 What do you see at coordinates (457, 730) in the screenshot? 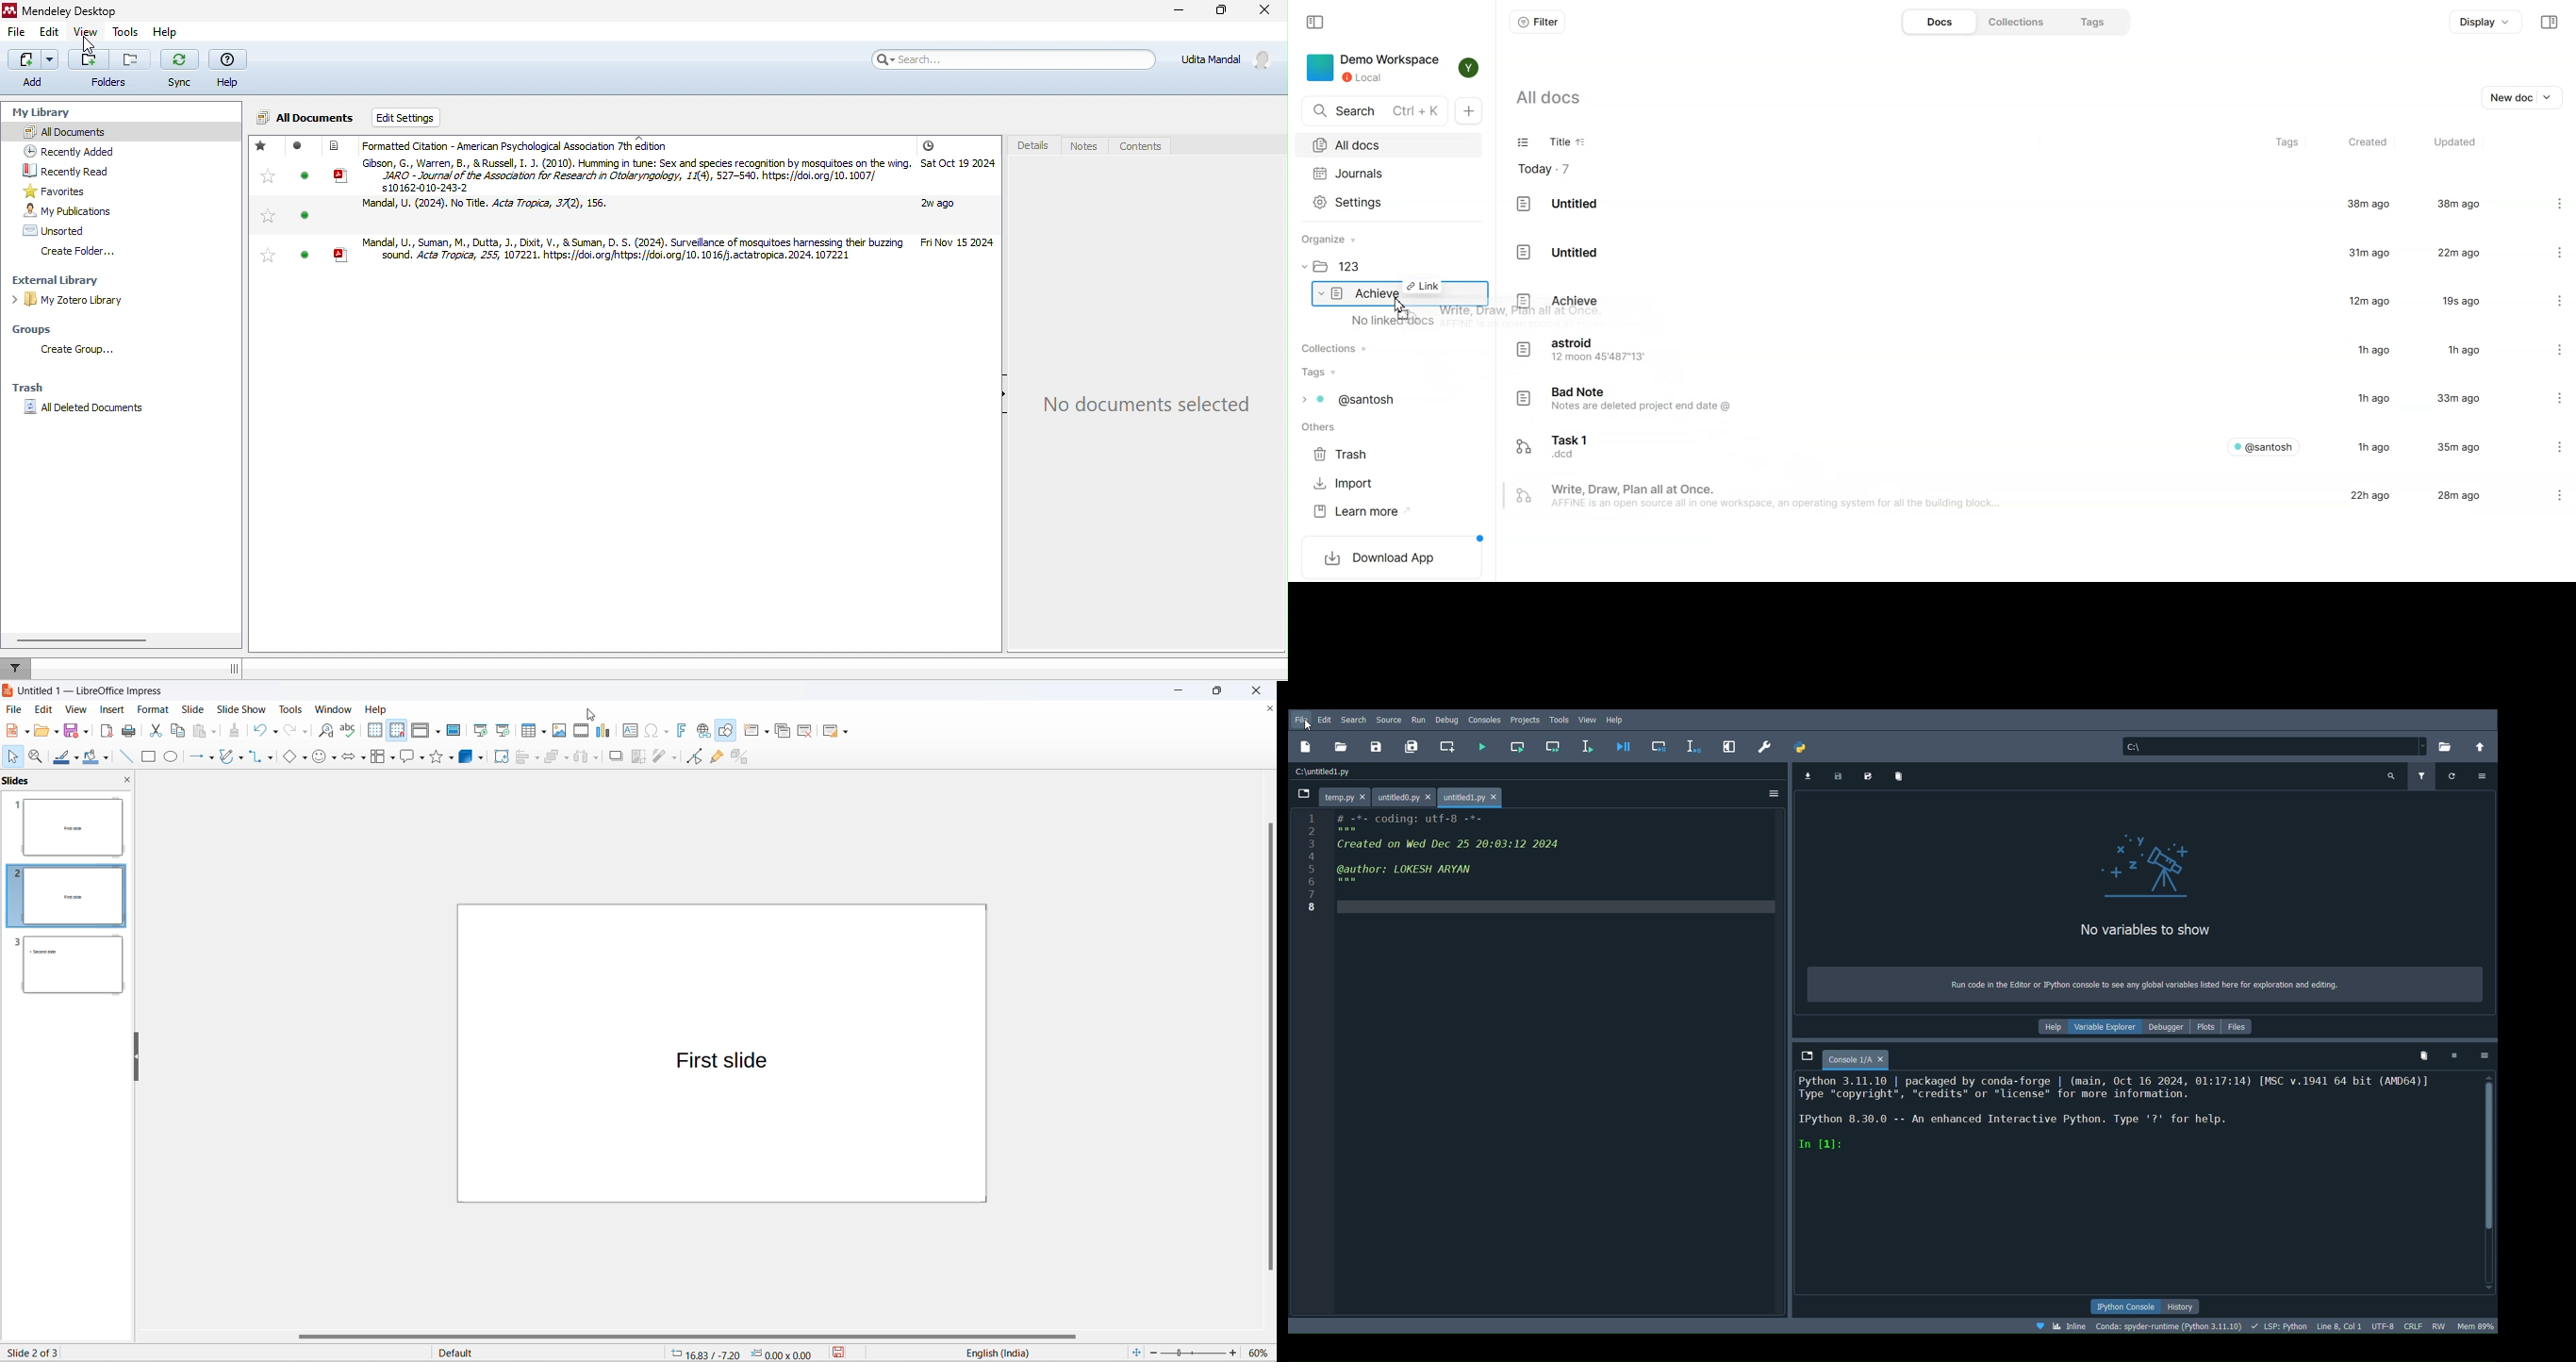
I see `master slide` at bounding box center [457, 730].